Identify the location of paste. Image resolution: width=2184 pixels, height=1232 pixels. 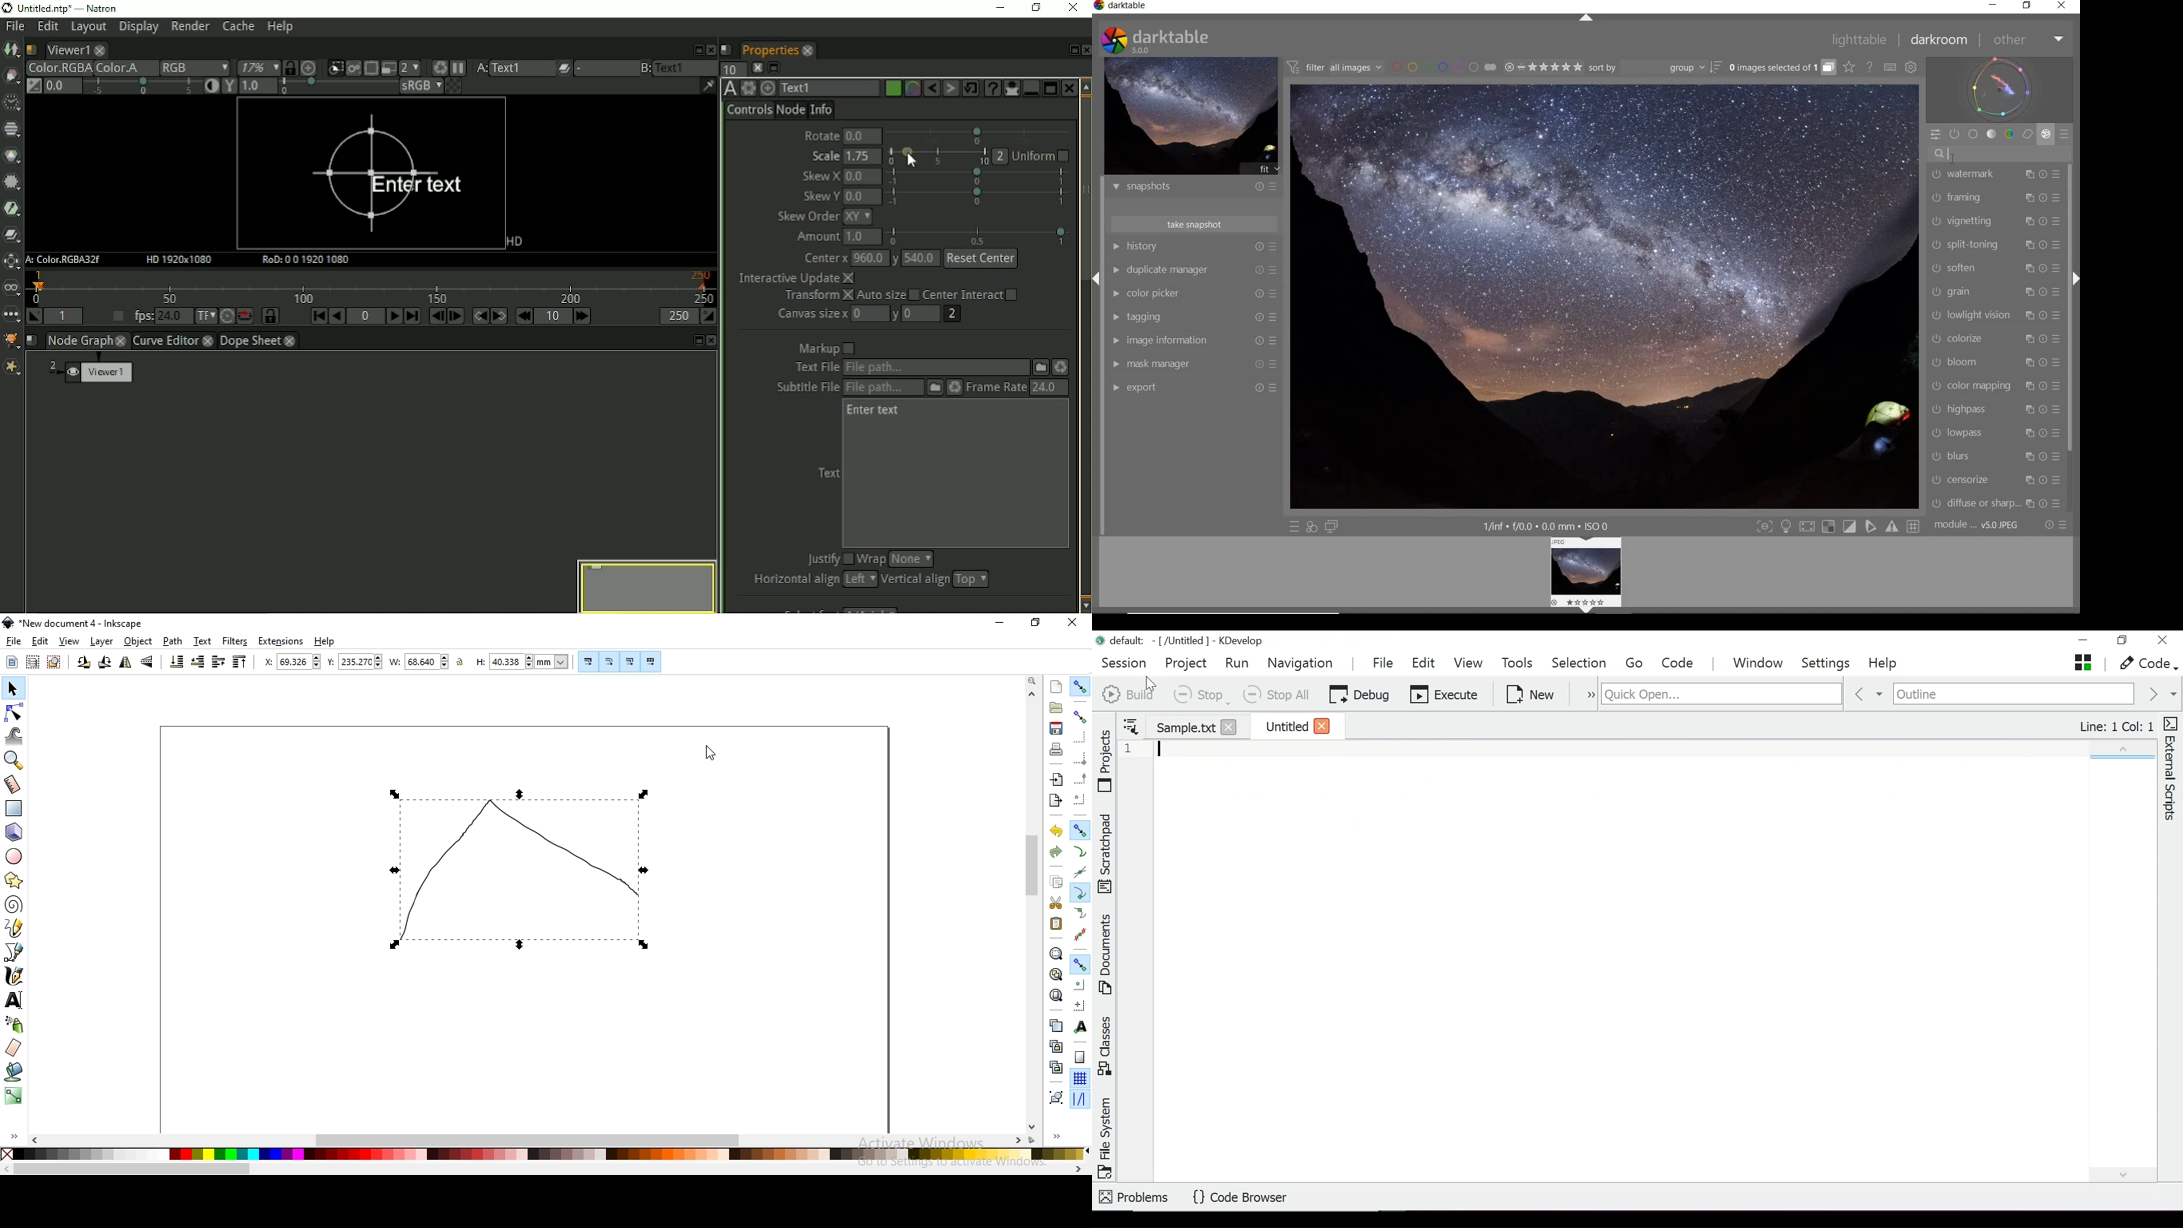
(1055, 923).